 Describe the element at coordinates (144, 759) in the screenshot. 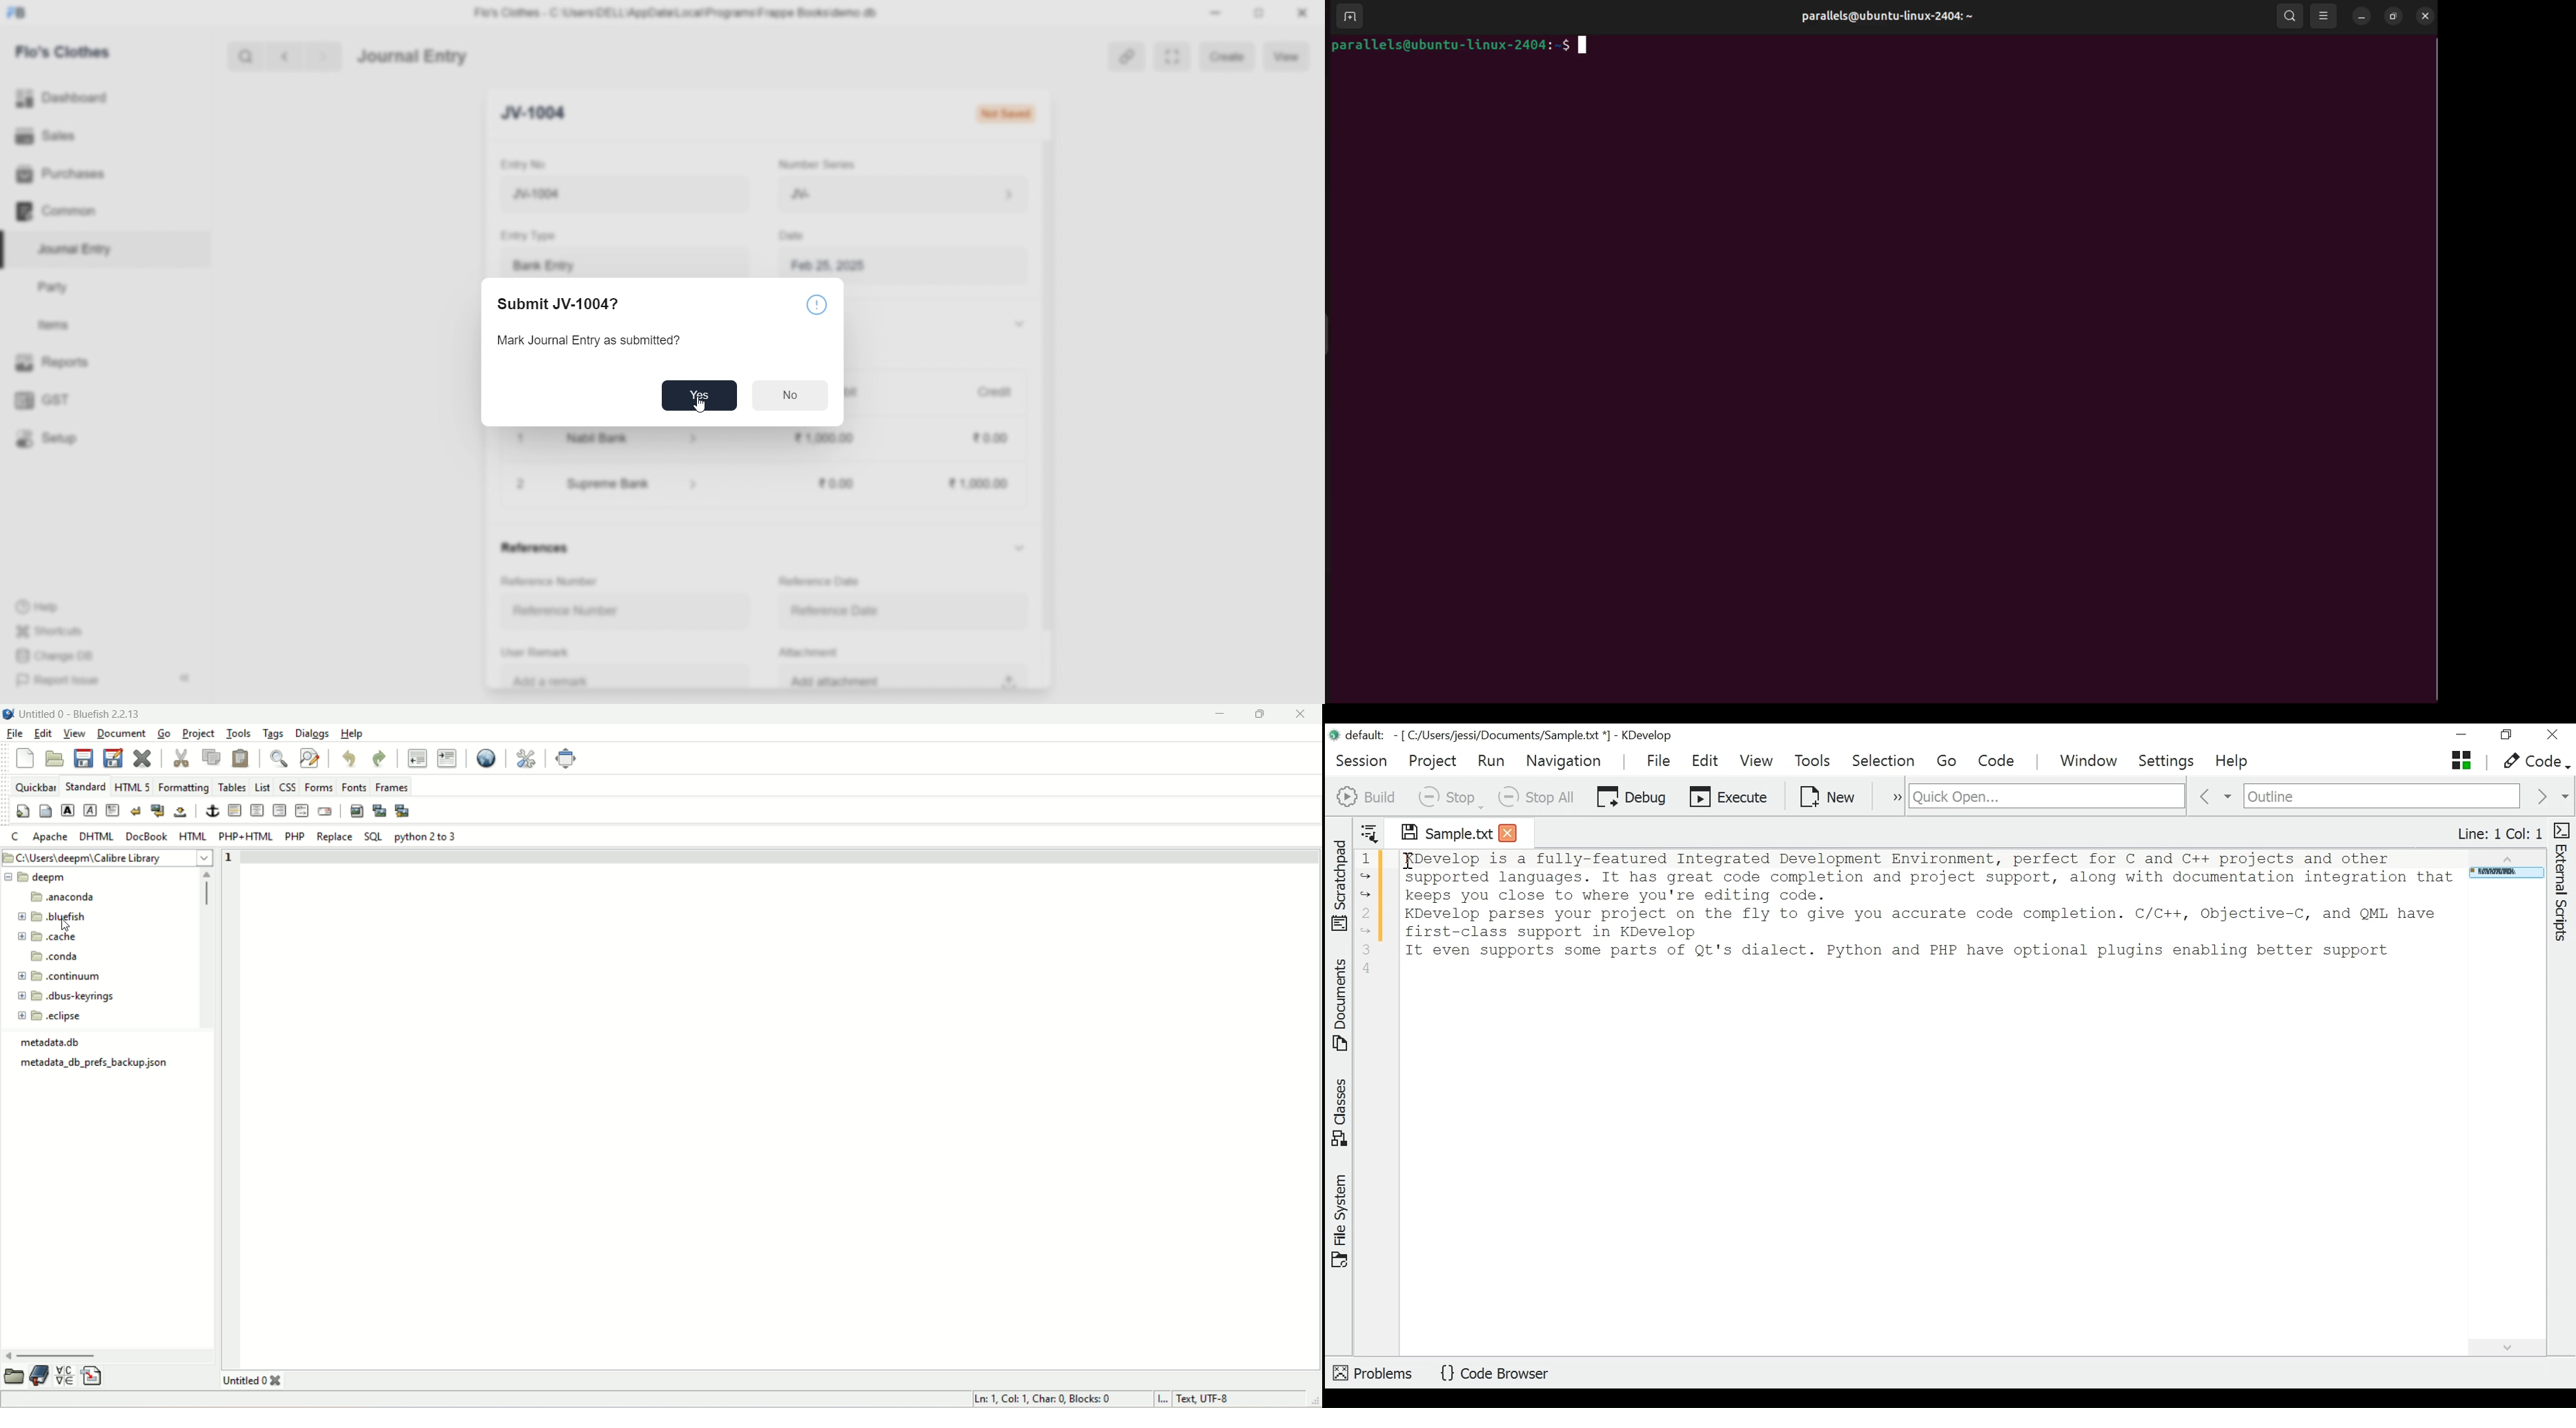

I see `close current file` at that location.